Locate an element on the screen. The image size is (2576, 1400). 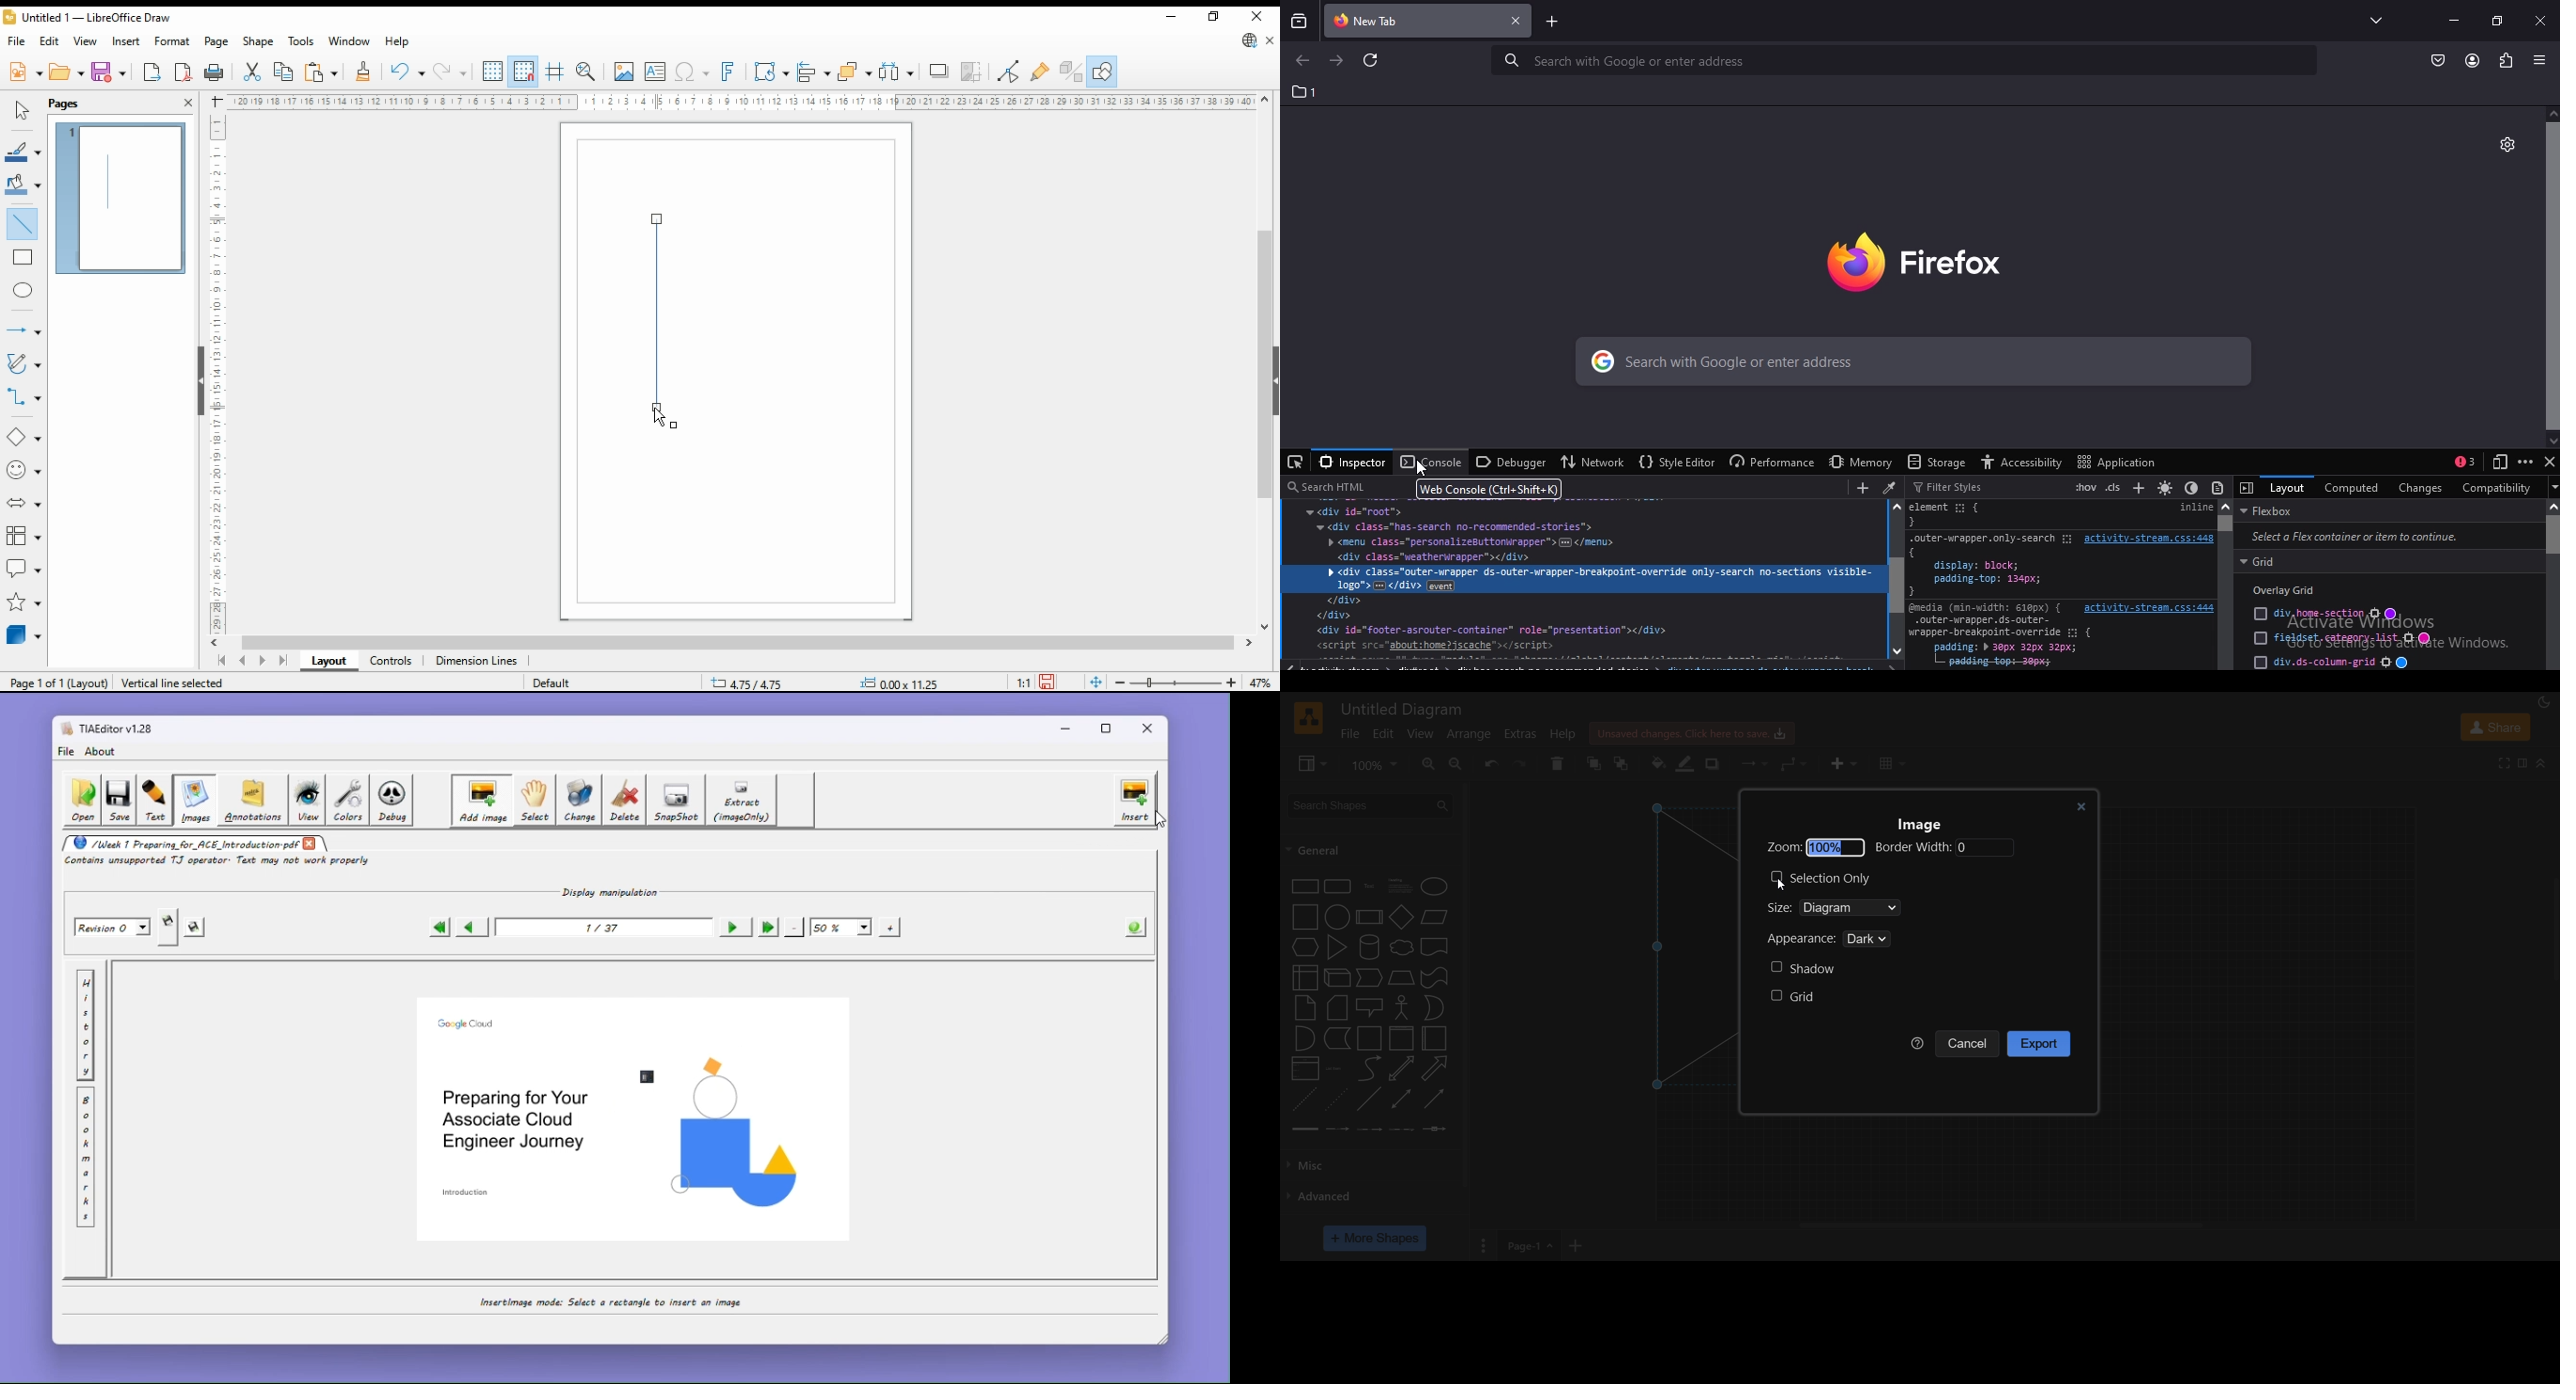
ellipse is located at coordinates (25, 290).